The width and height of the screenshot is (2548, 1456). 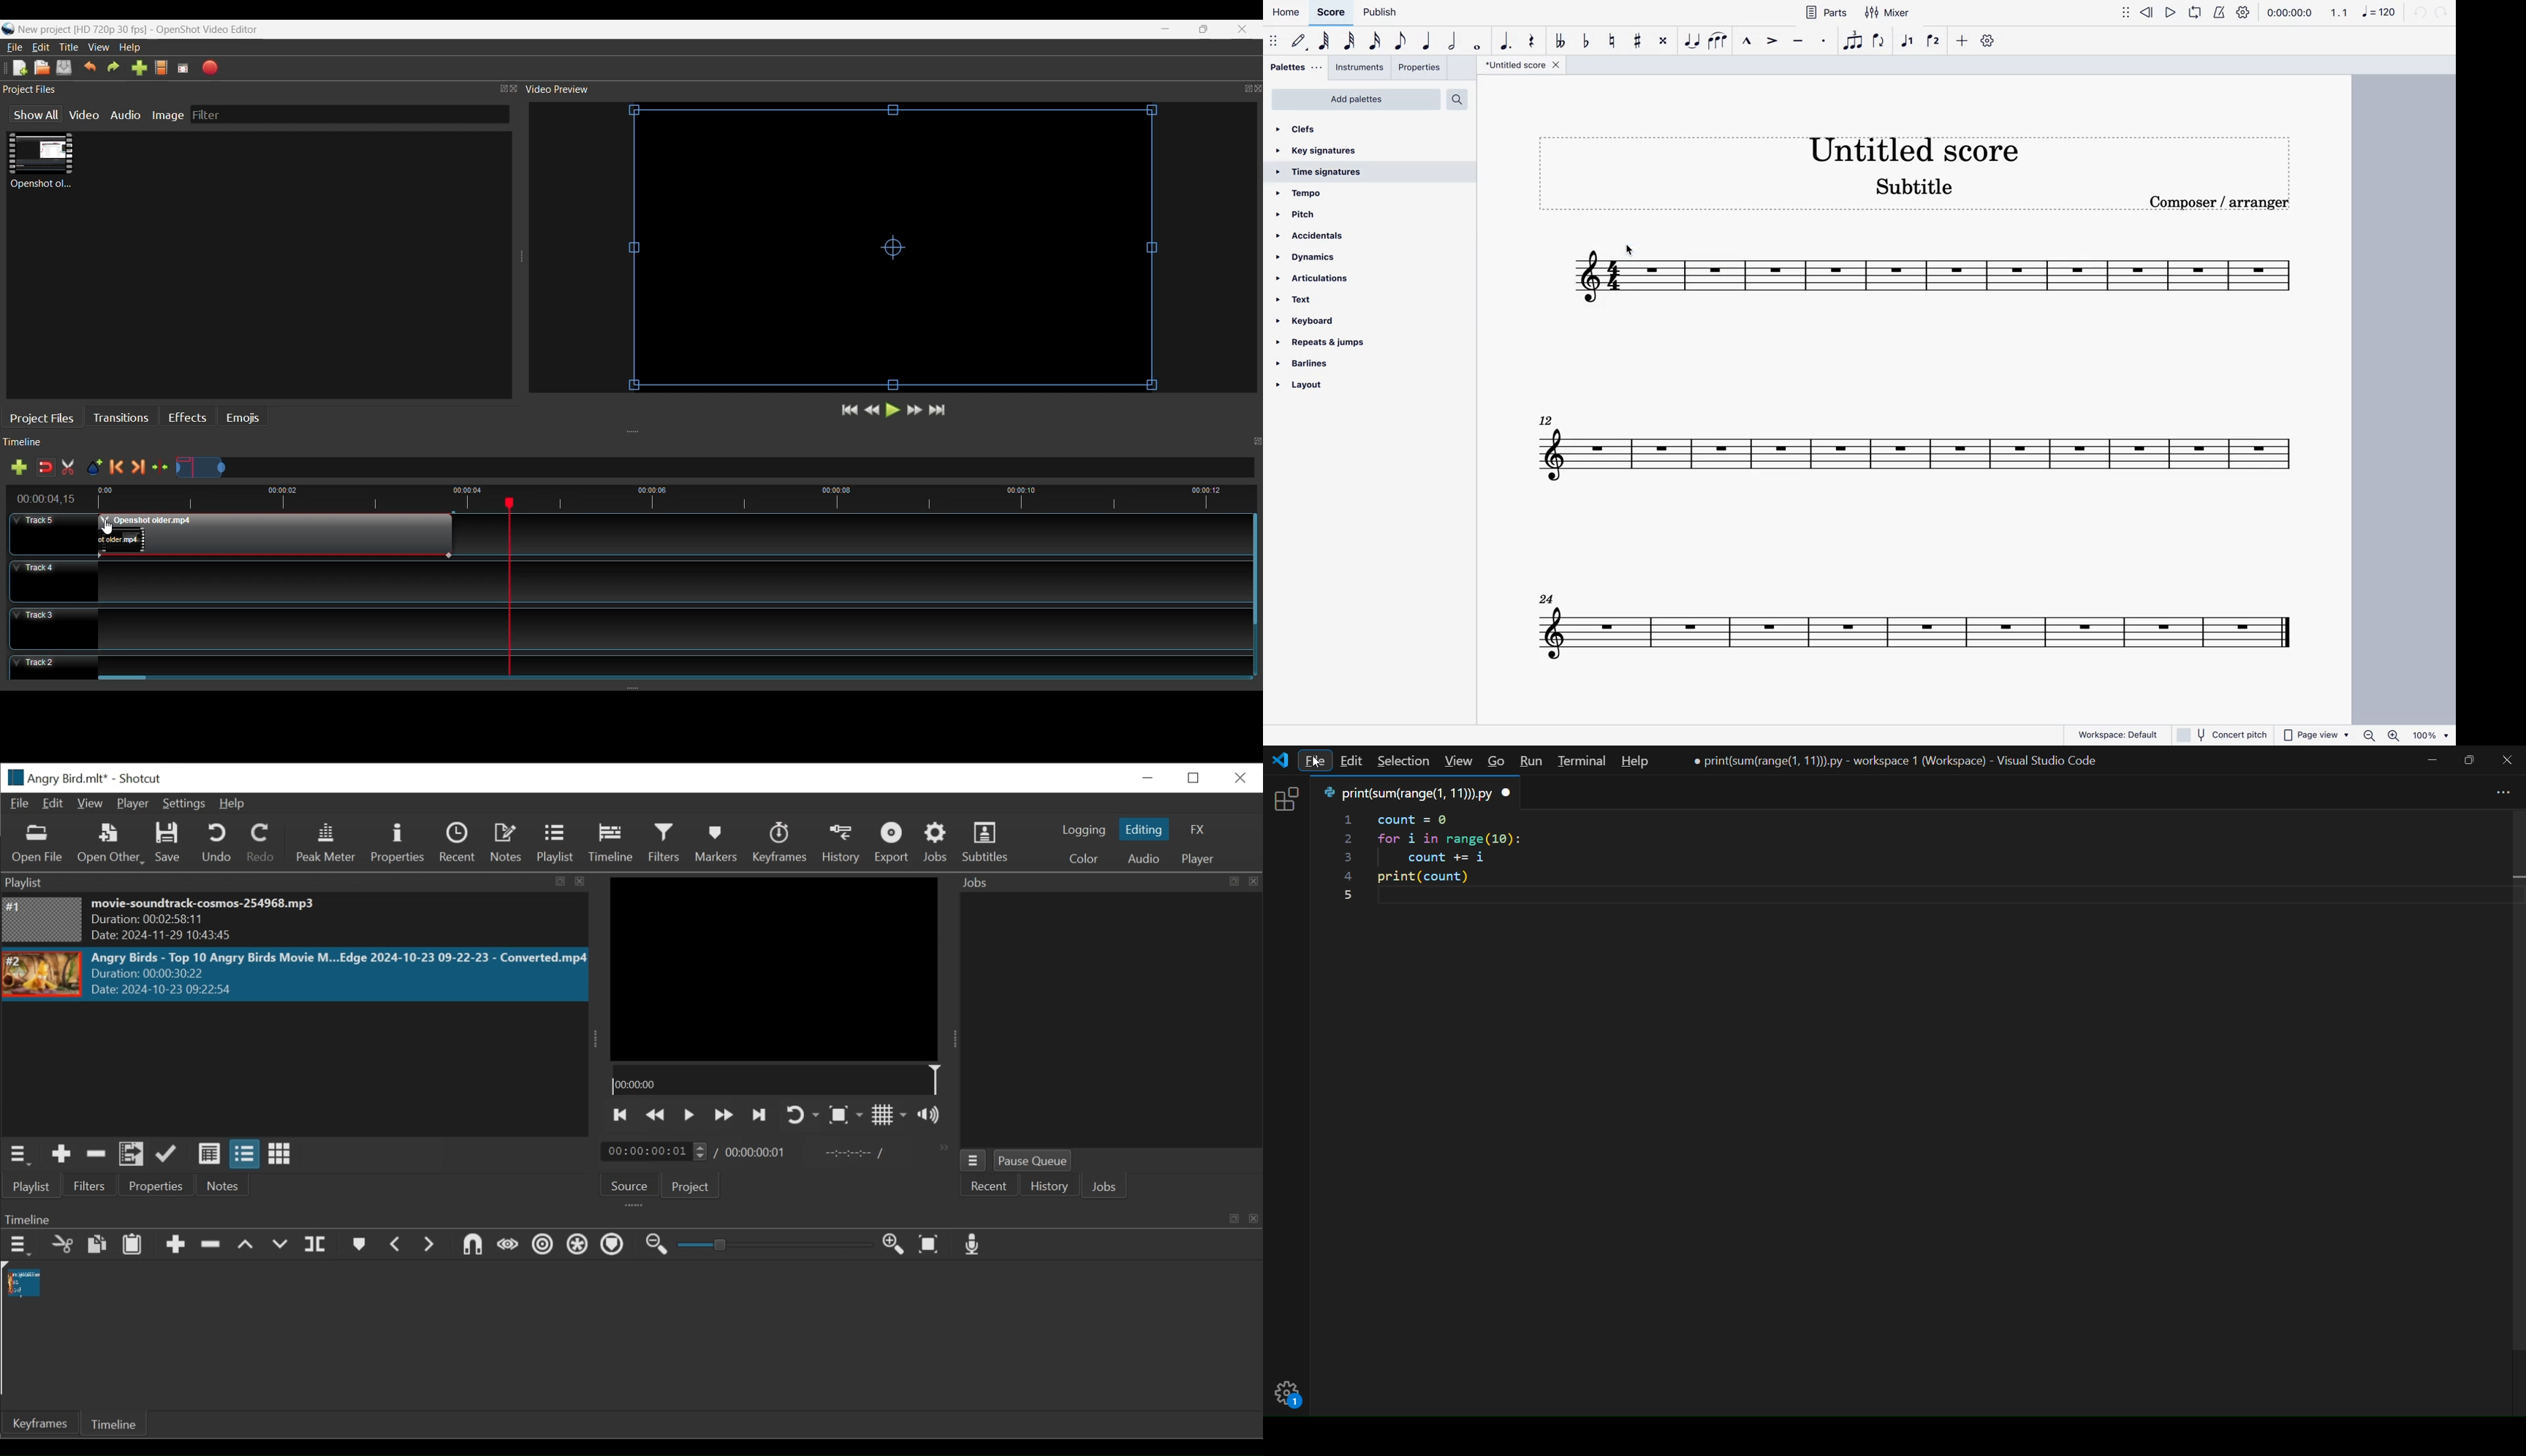 I want to click on Restore, so click(x=1201, y=29).